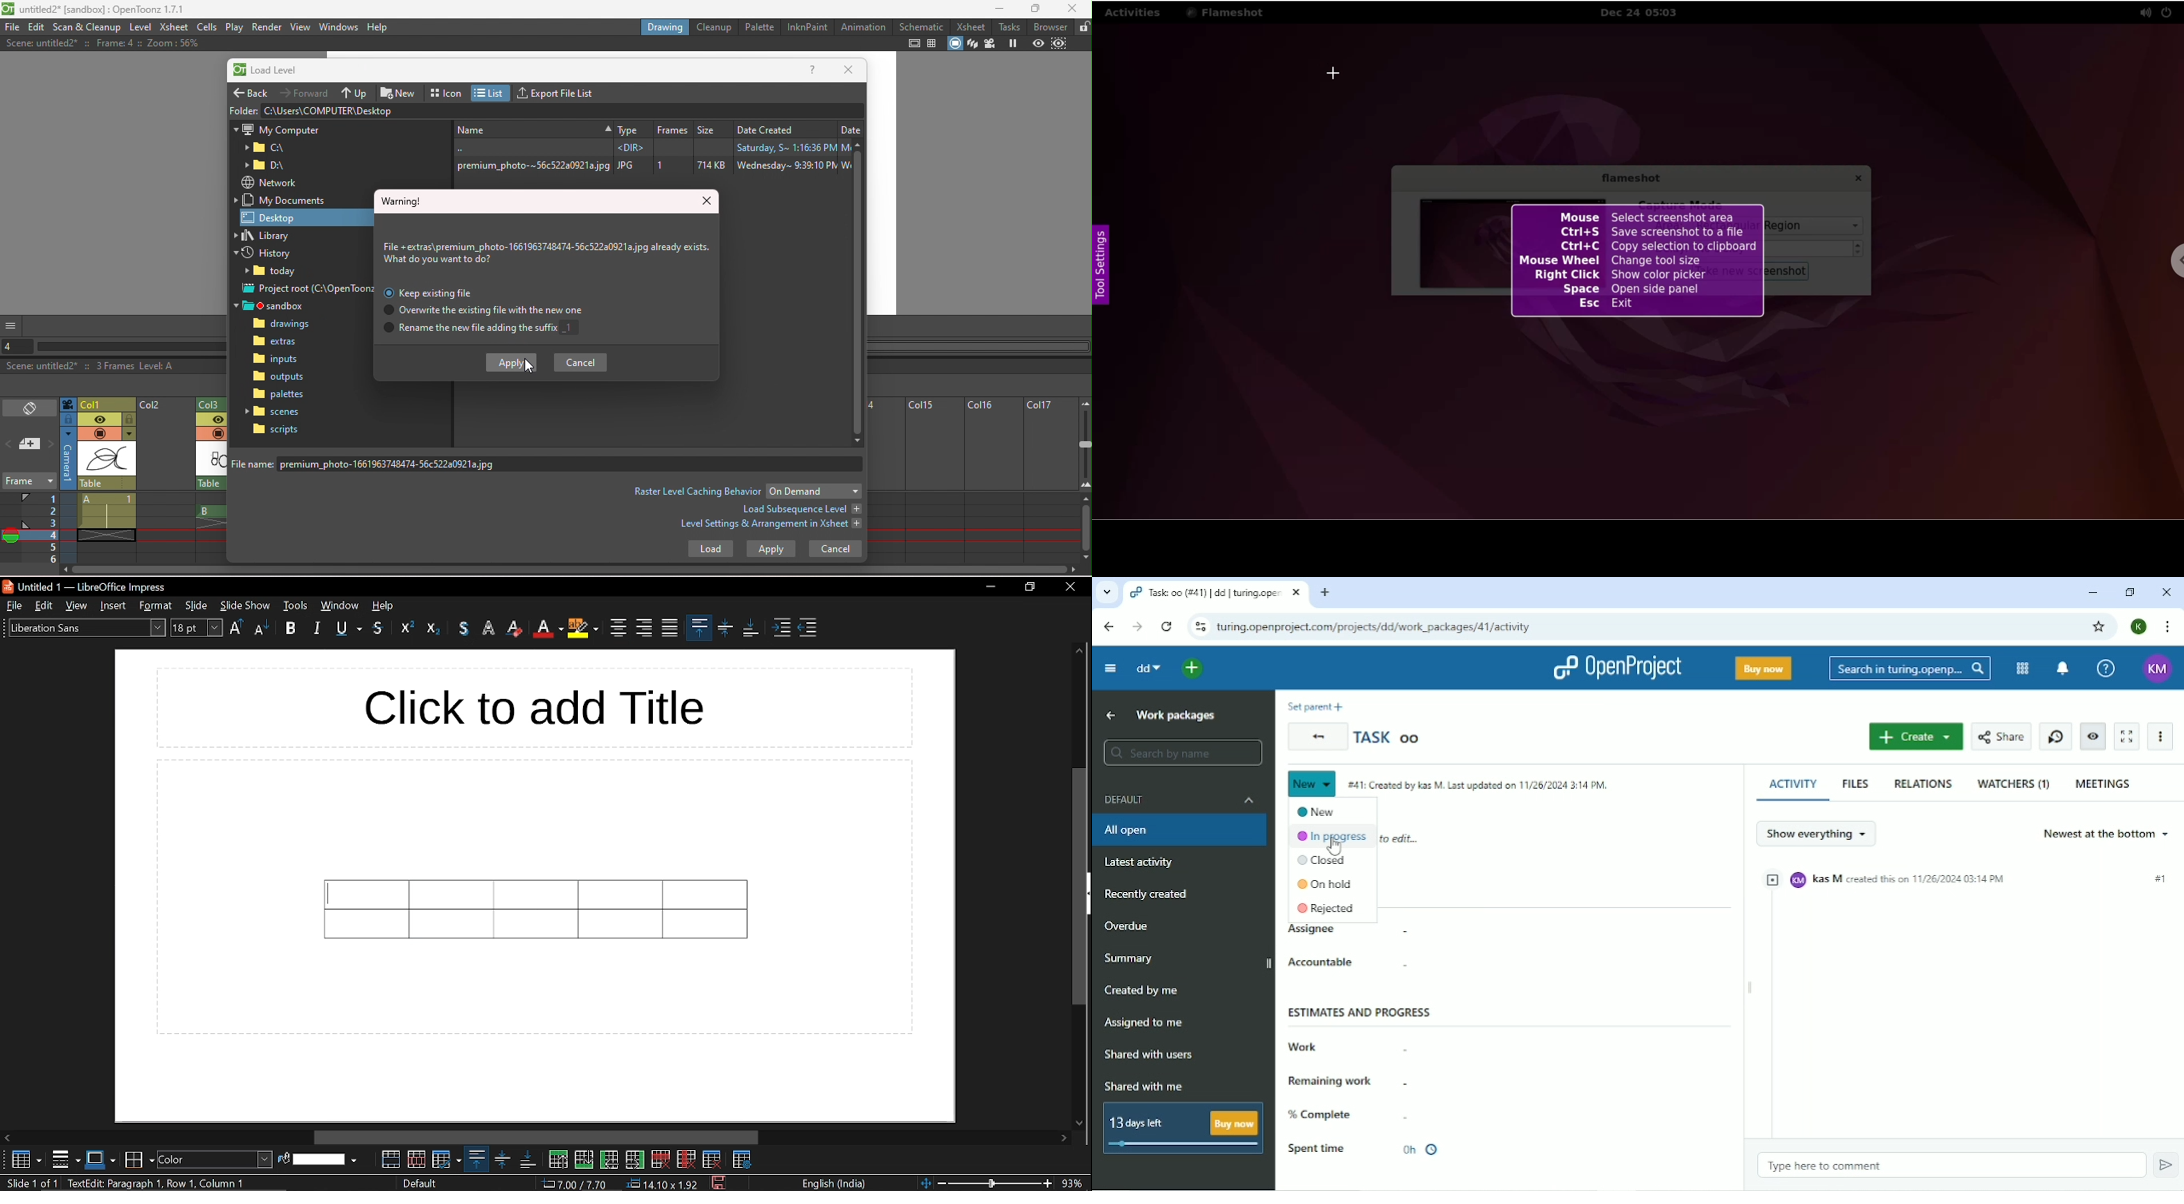 This screenshot has width=2184, height=1204. What do you see at coordinates (78, 605) in the screenshot?
I see `view` at bounding box center [78, 605].